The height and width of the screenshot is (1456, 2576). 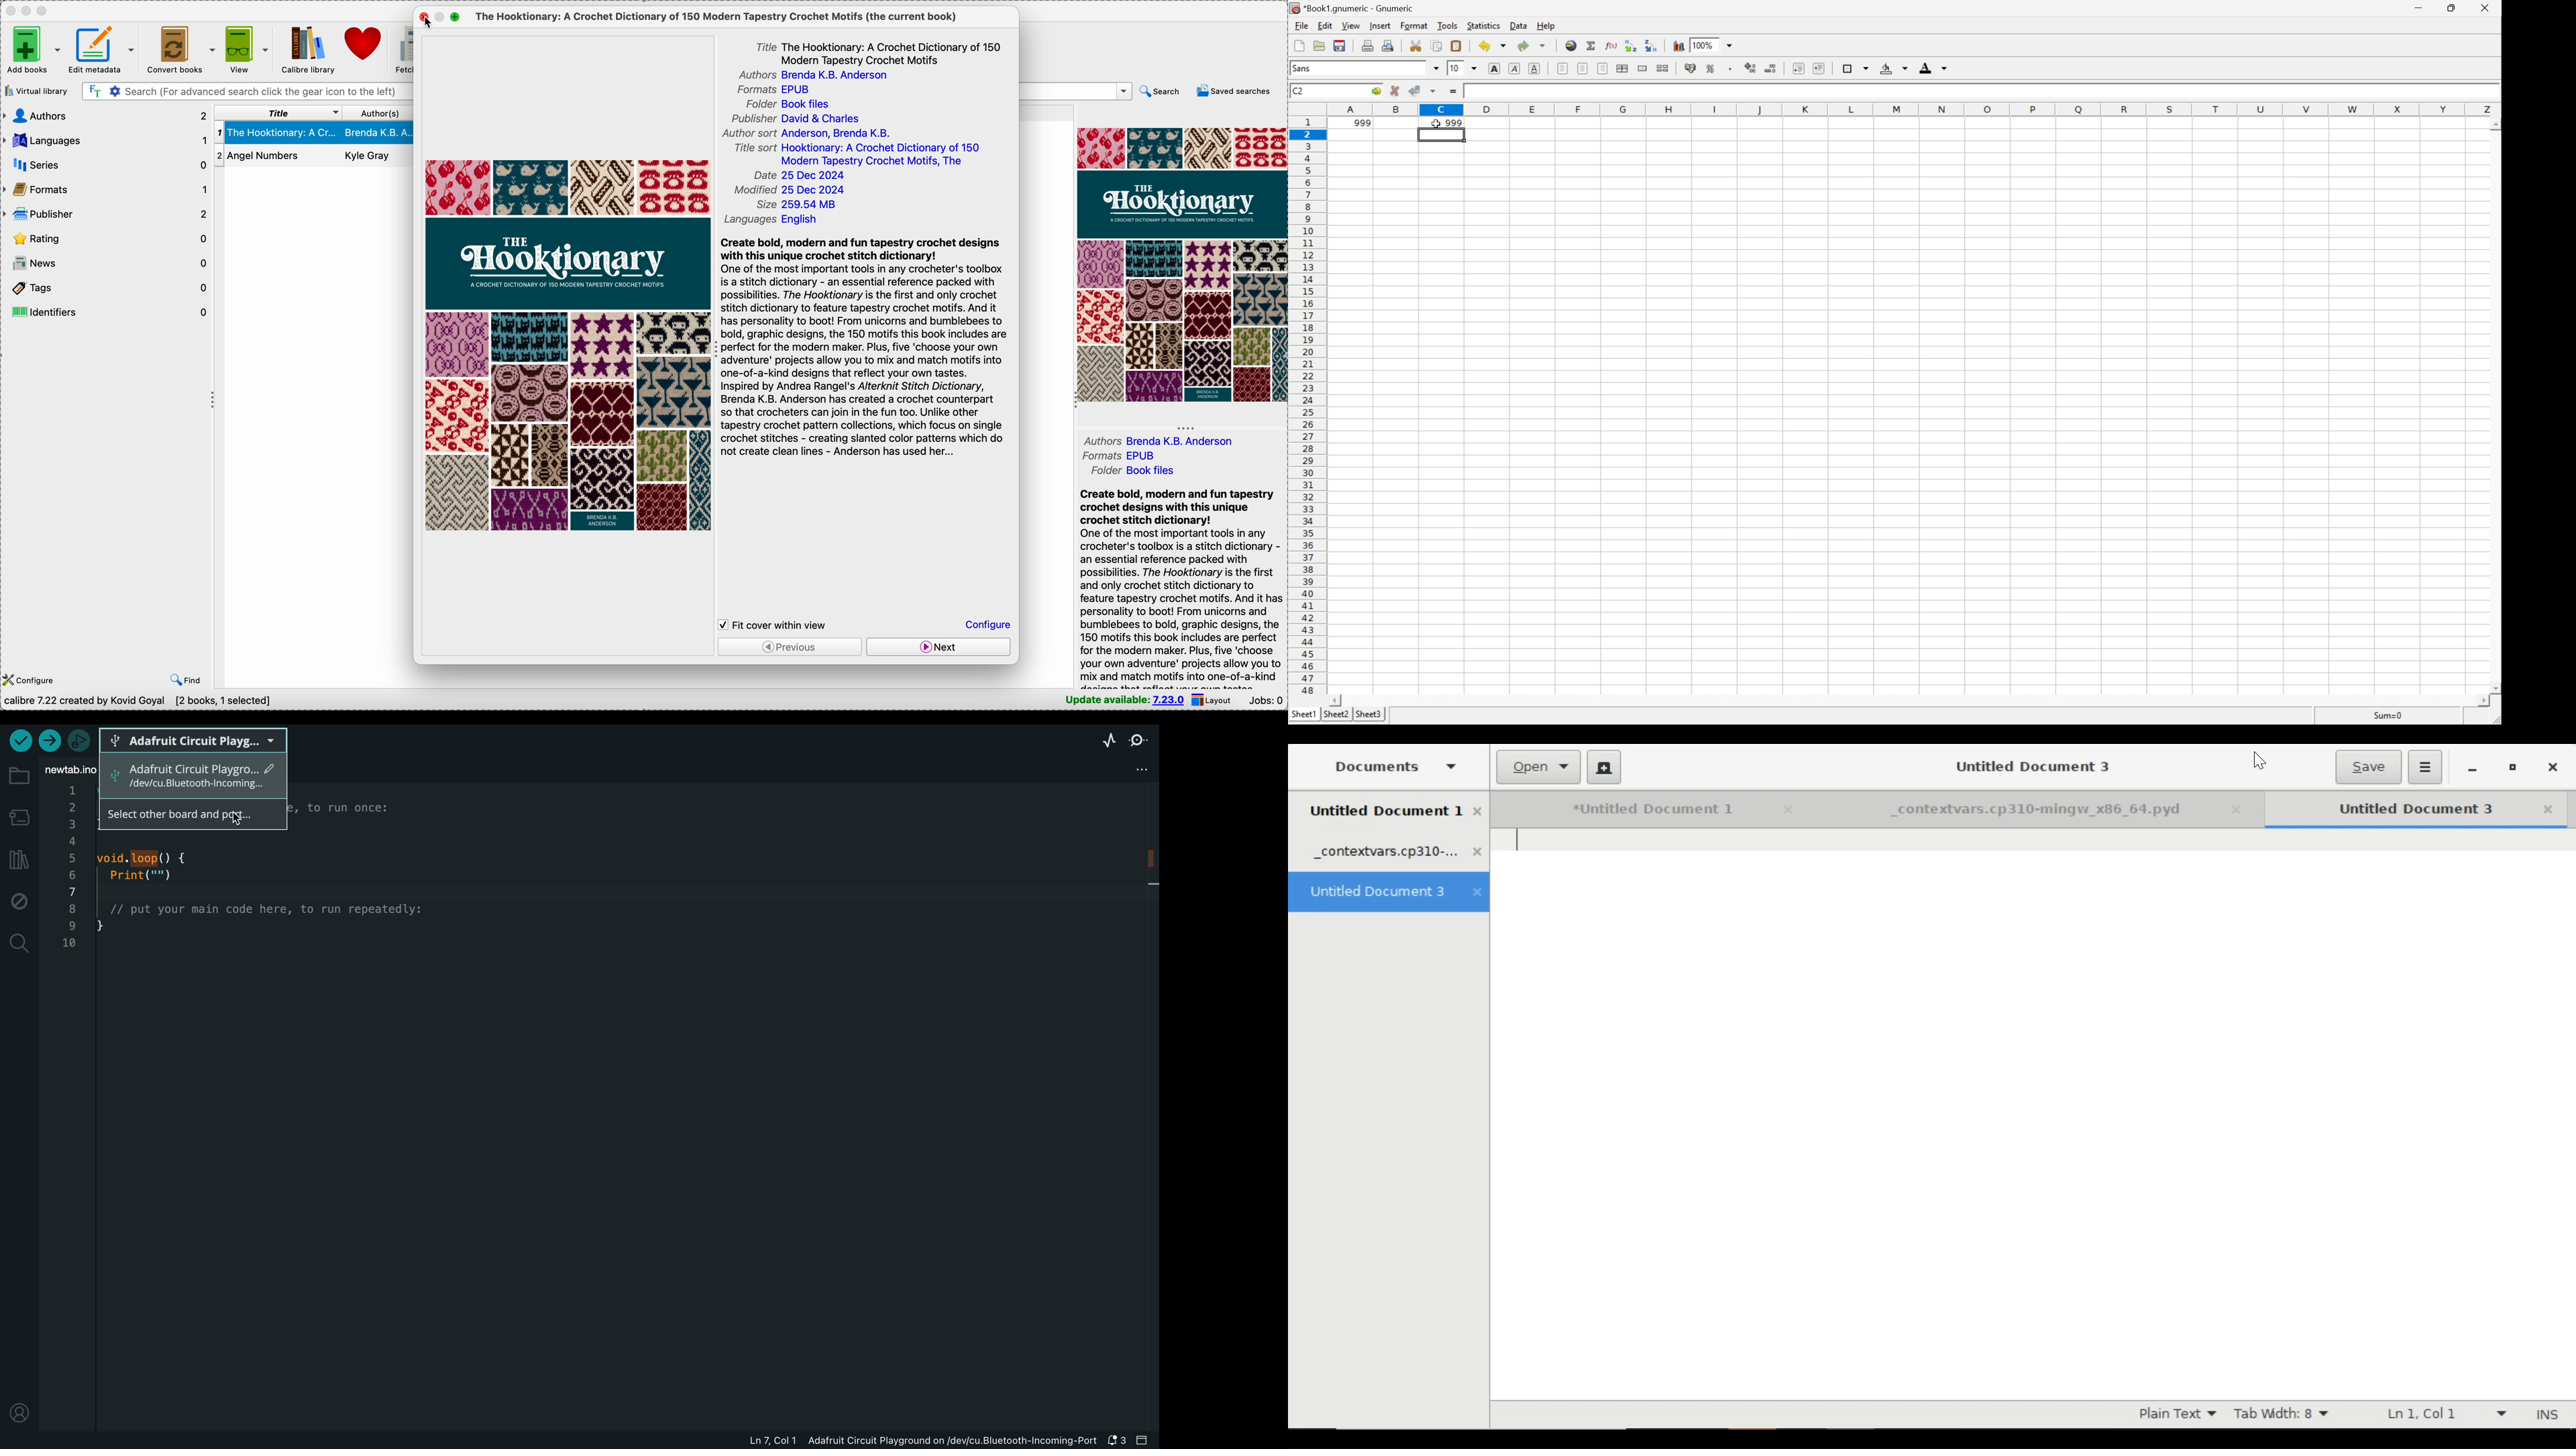 I want to click on add books, so click(x=33, y=49).